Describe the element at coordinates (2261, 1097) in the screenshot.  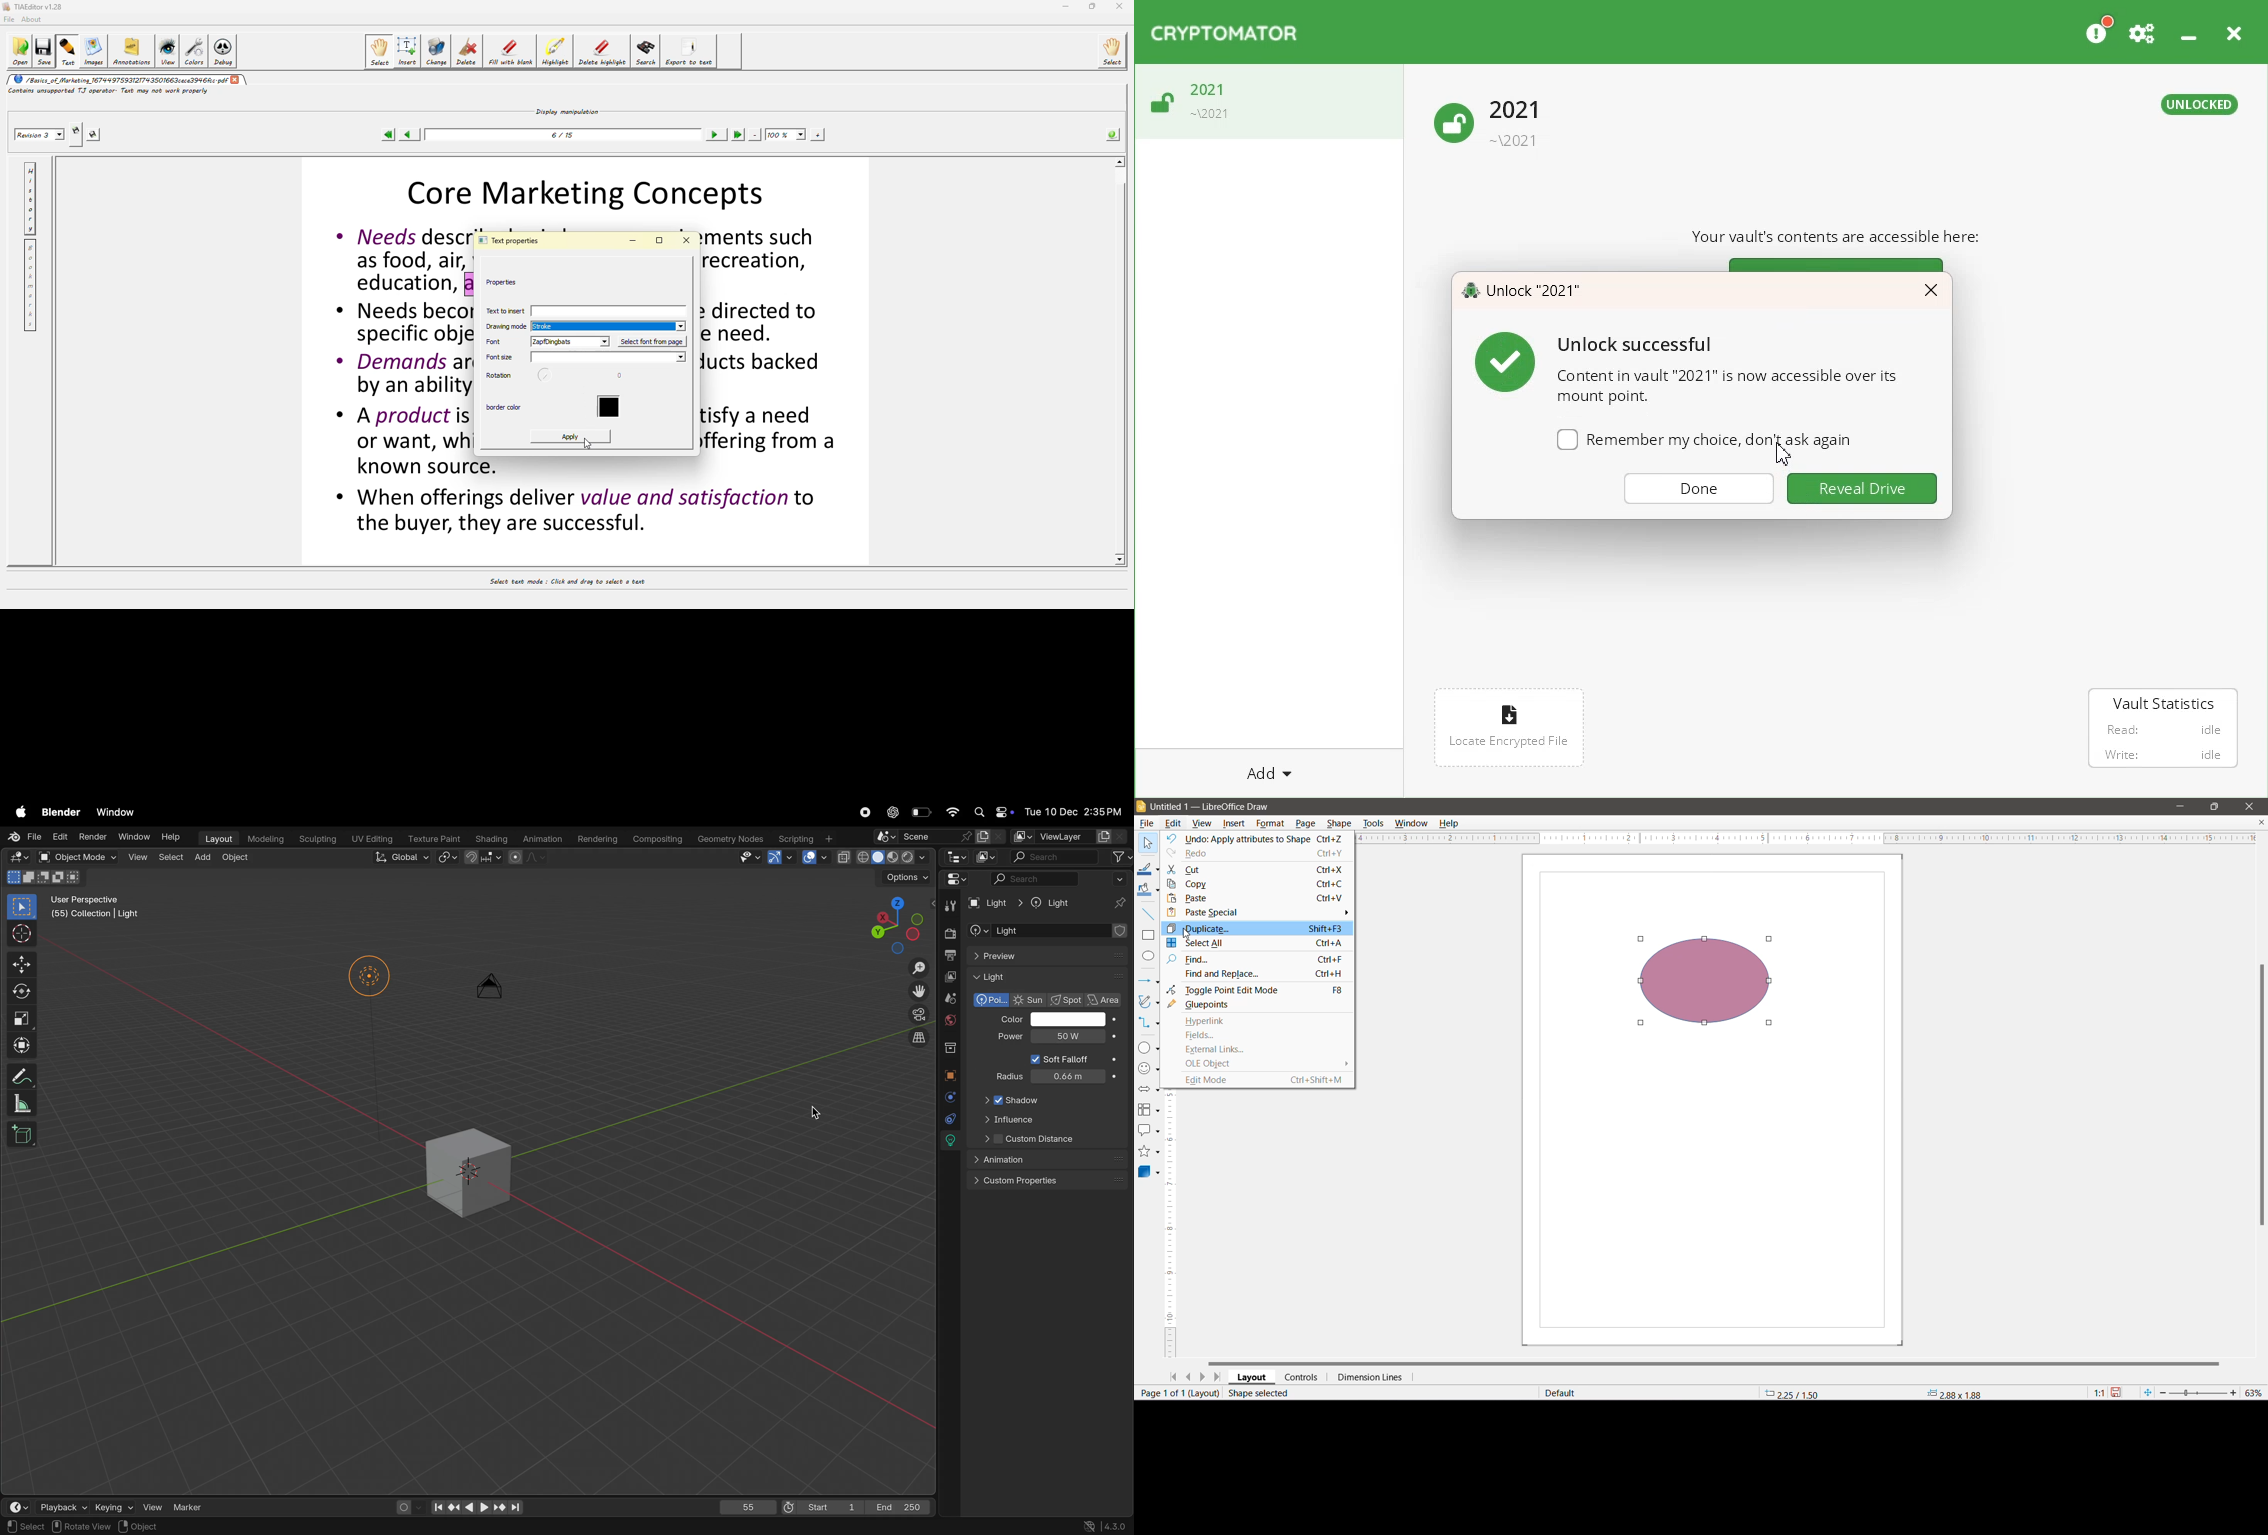
I see `Vertical Scroll Bar` at that location.